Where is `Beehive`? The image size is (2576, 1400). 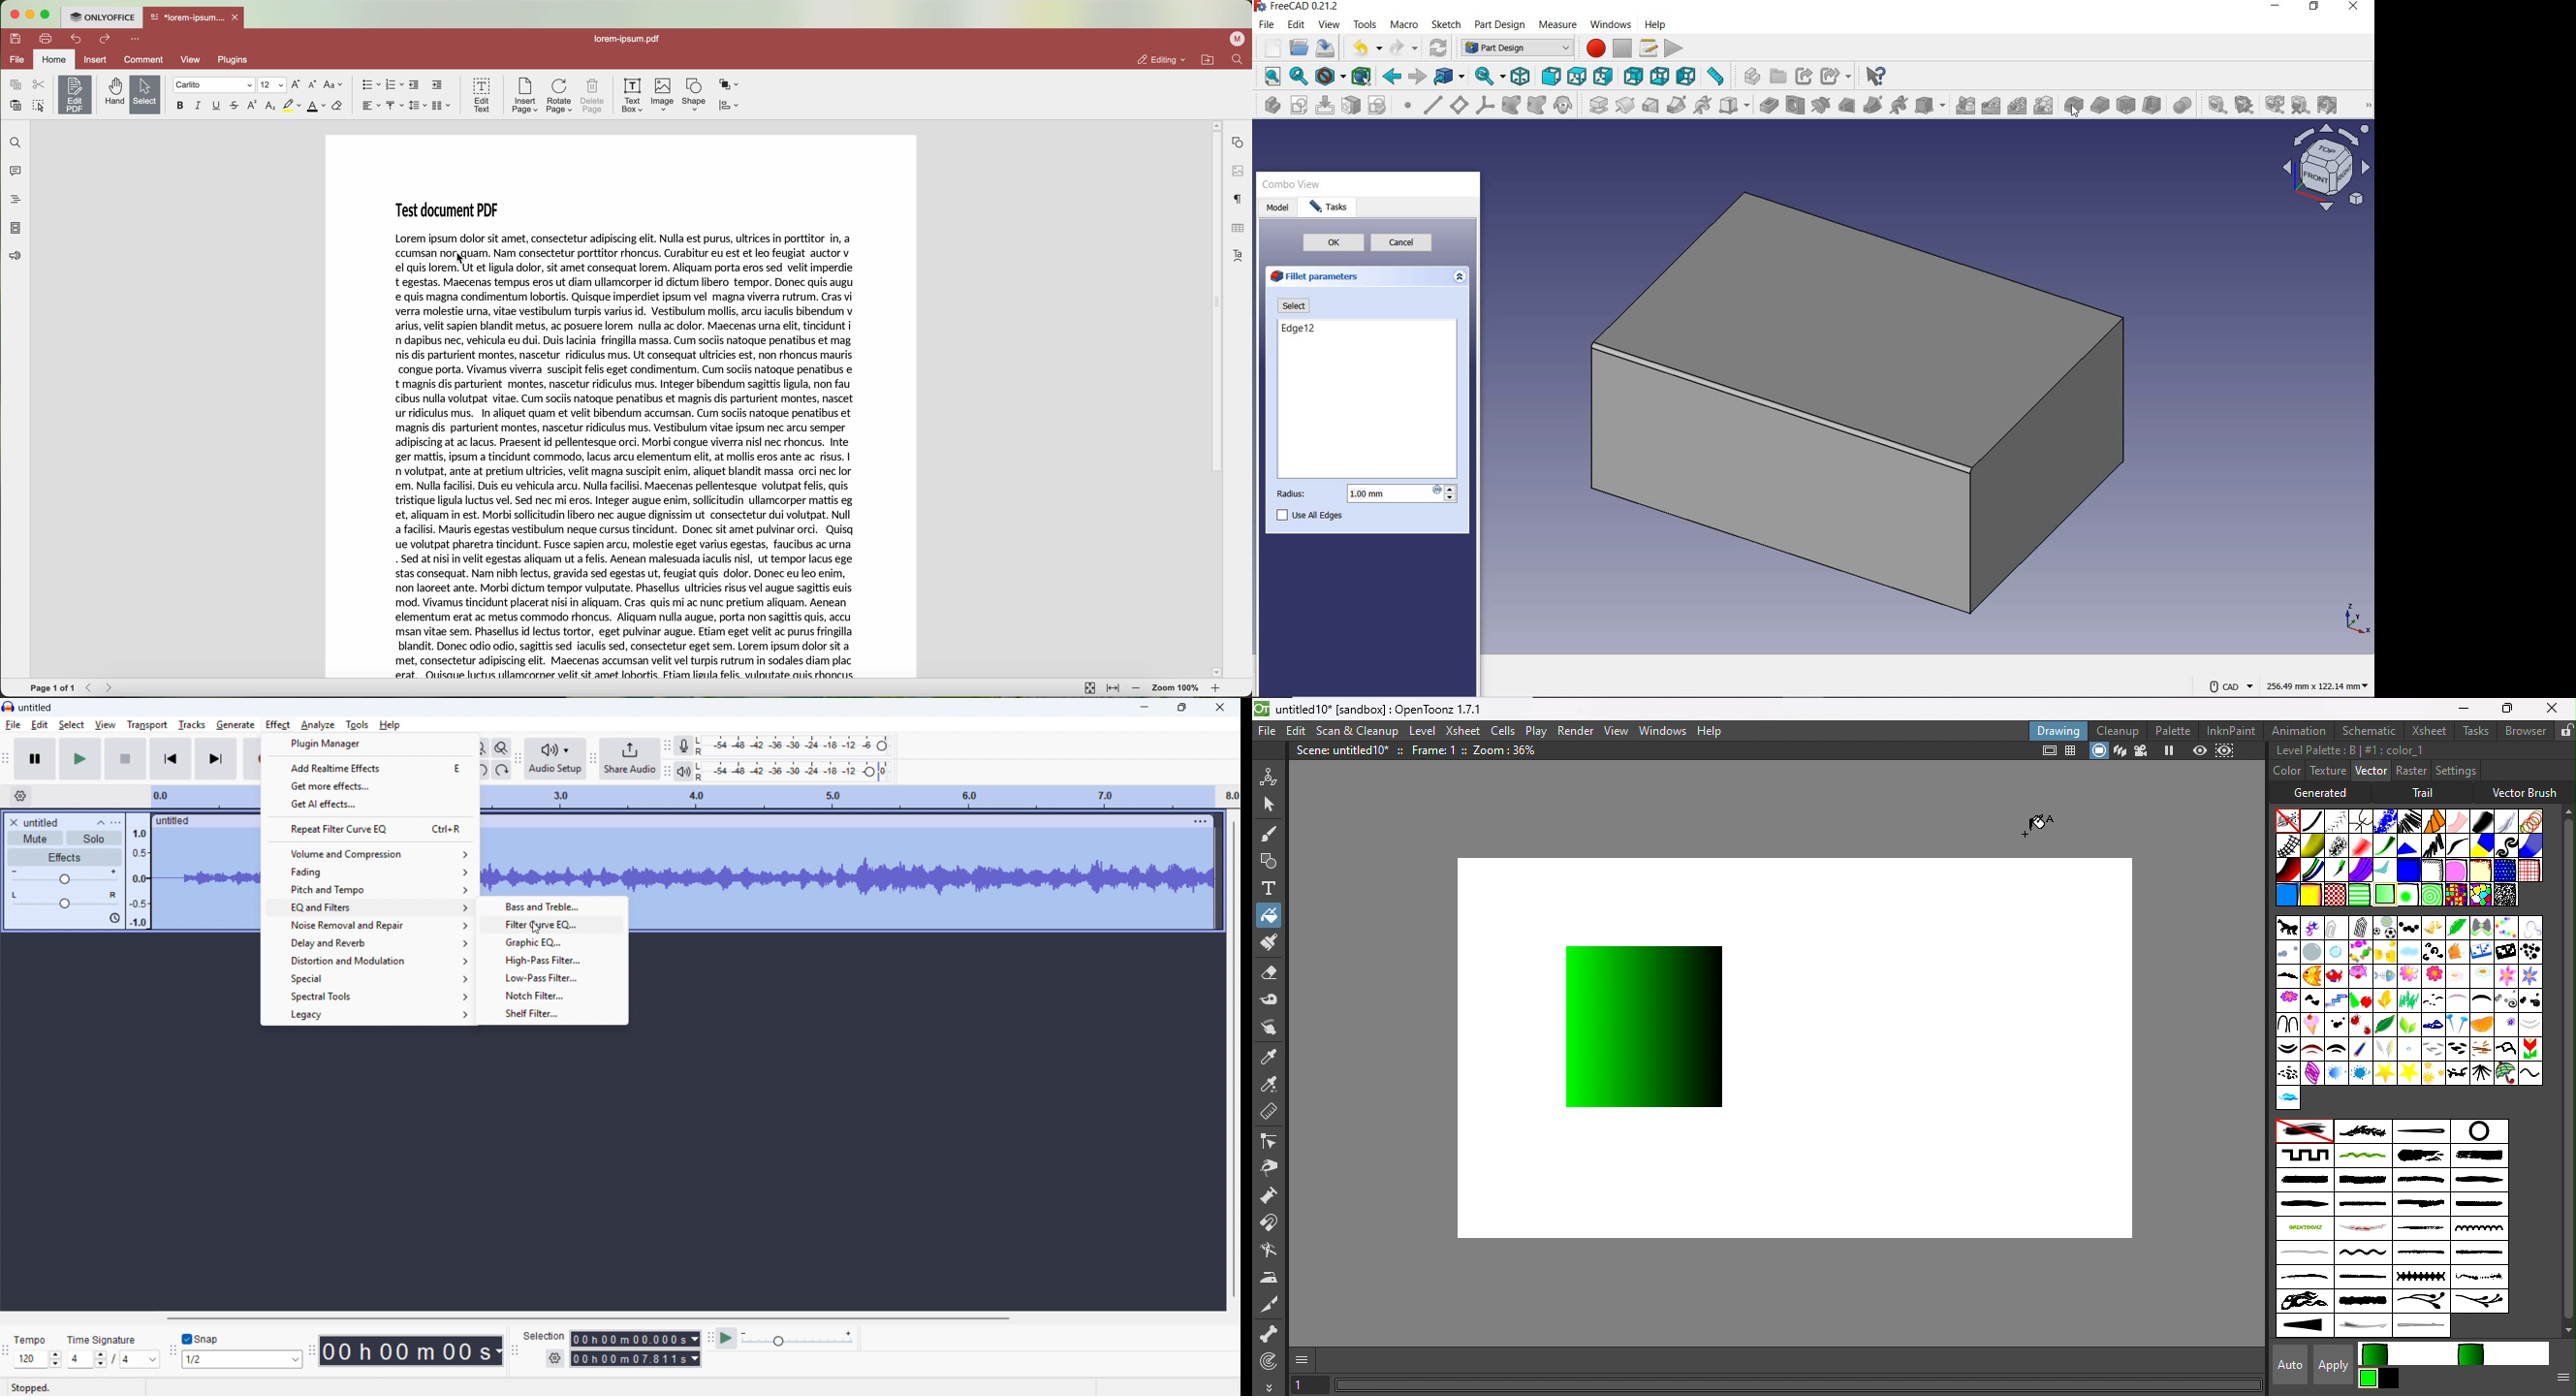
Beehive is located at coordinates (2479, 896).